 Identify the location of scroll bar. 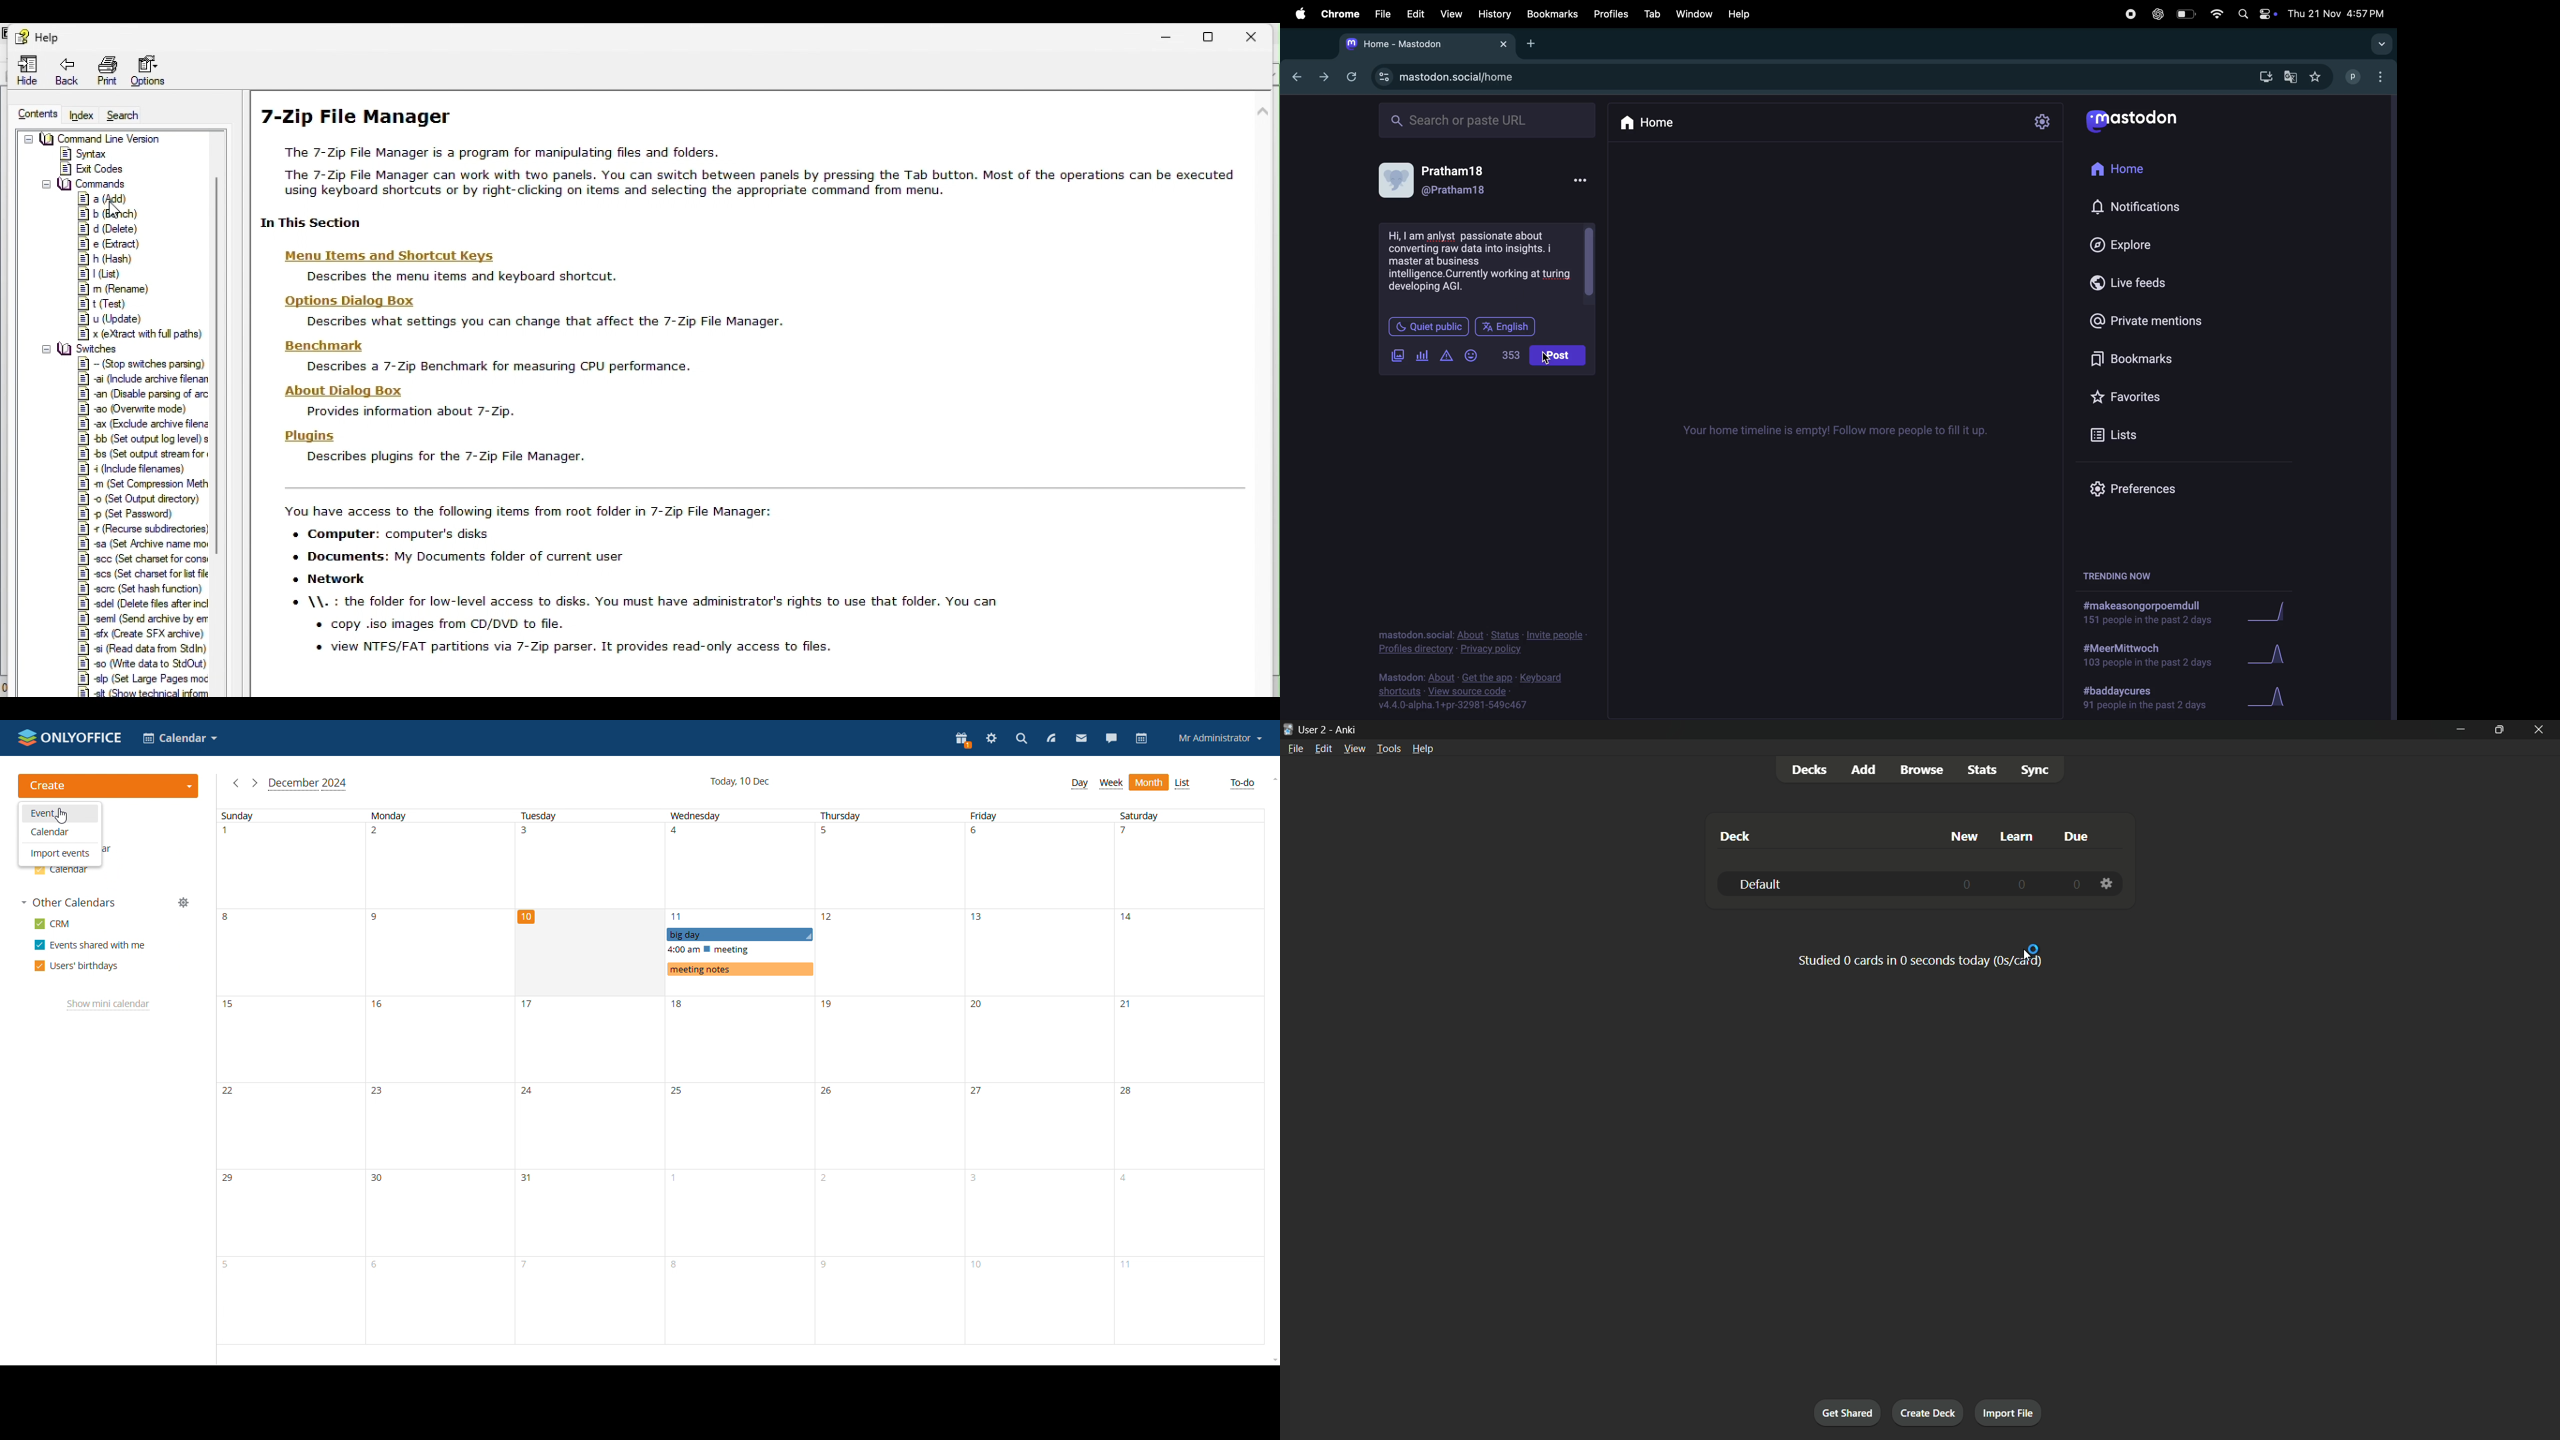
(1260, 307).